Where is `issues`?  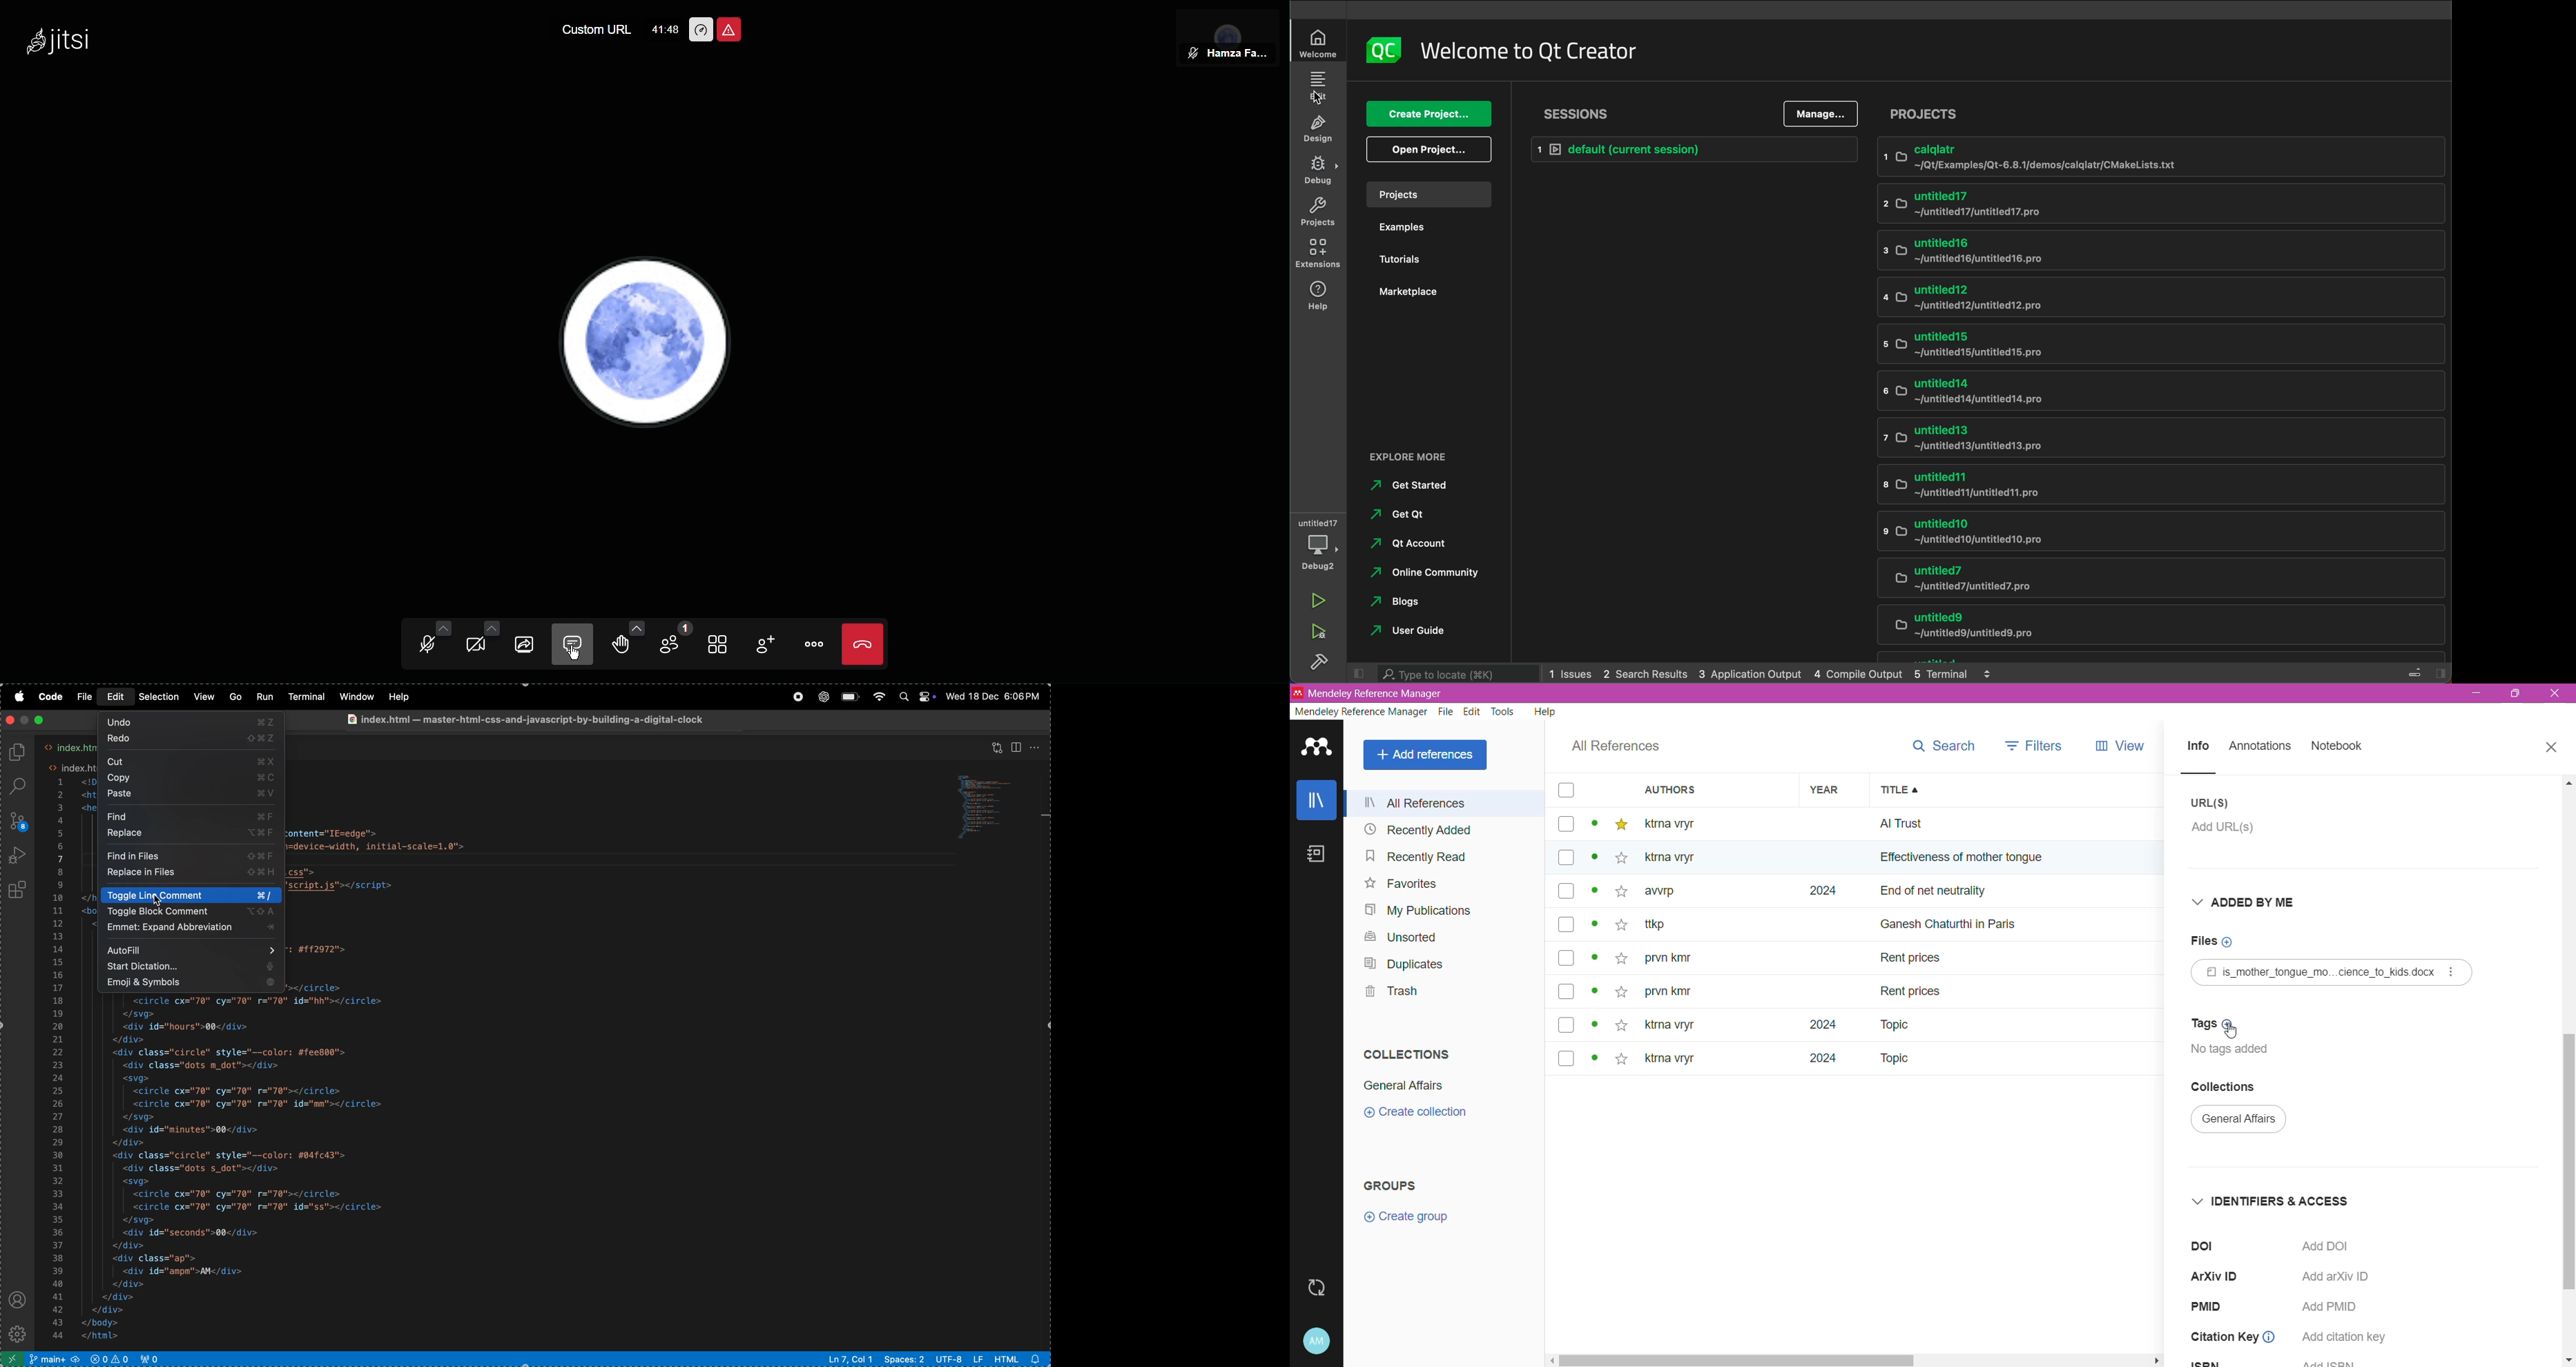 issues is located at coordinates (1571, 673).